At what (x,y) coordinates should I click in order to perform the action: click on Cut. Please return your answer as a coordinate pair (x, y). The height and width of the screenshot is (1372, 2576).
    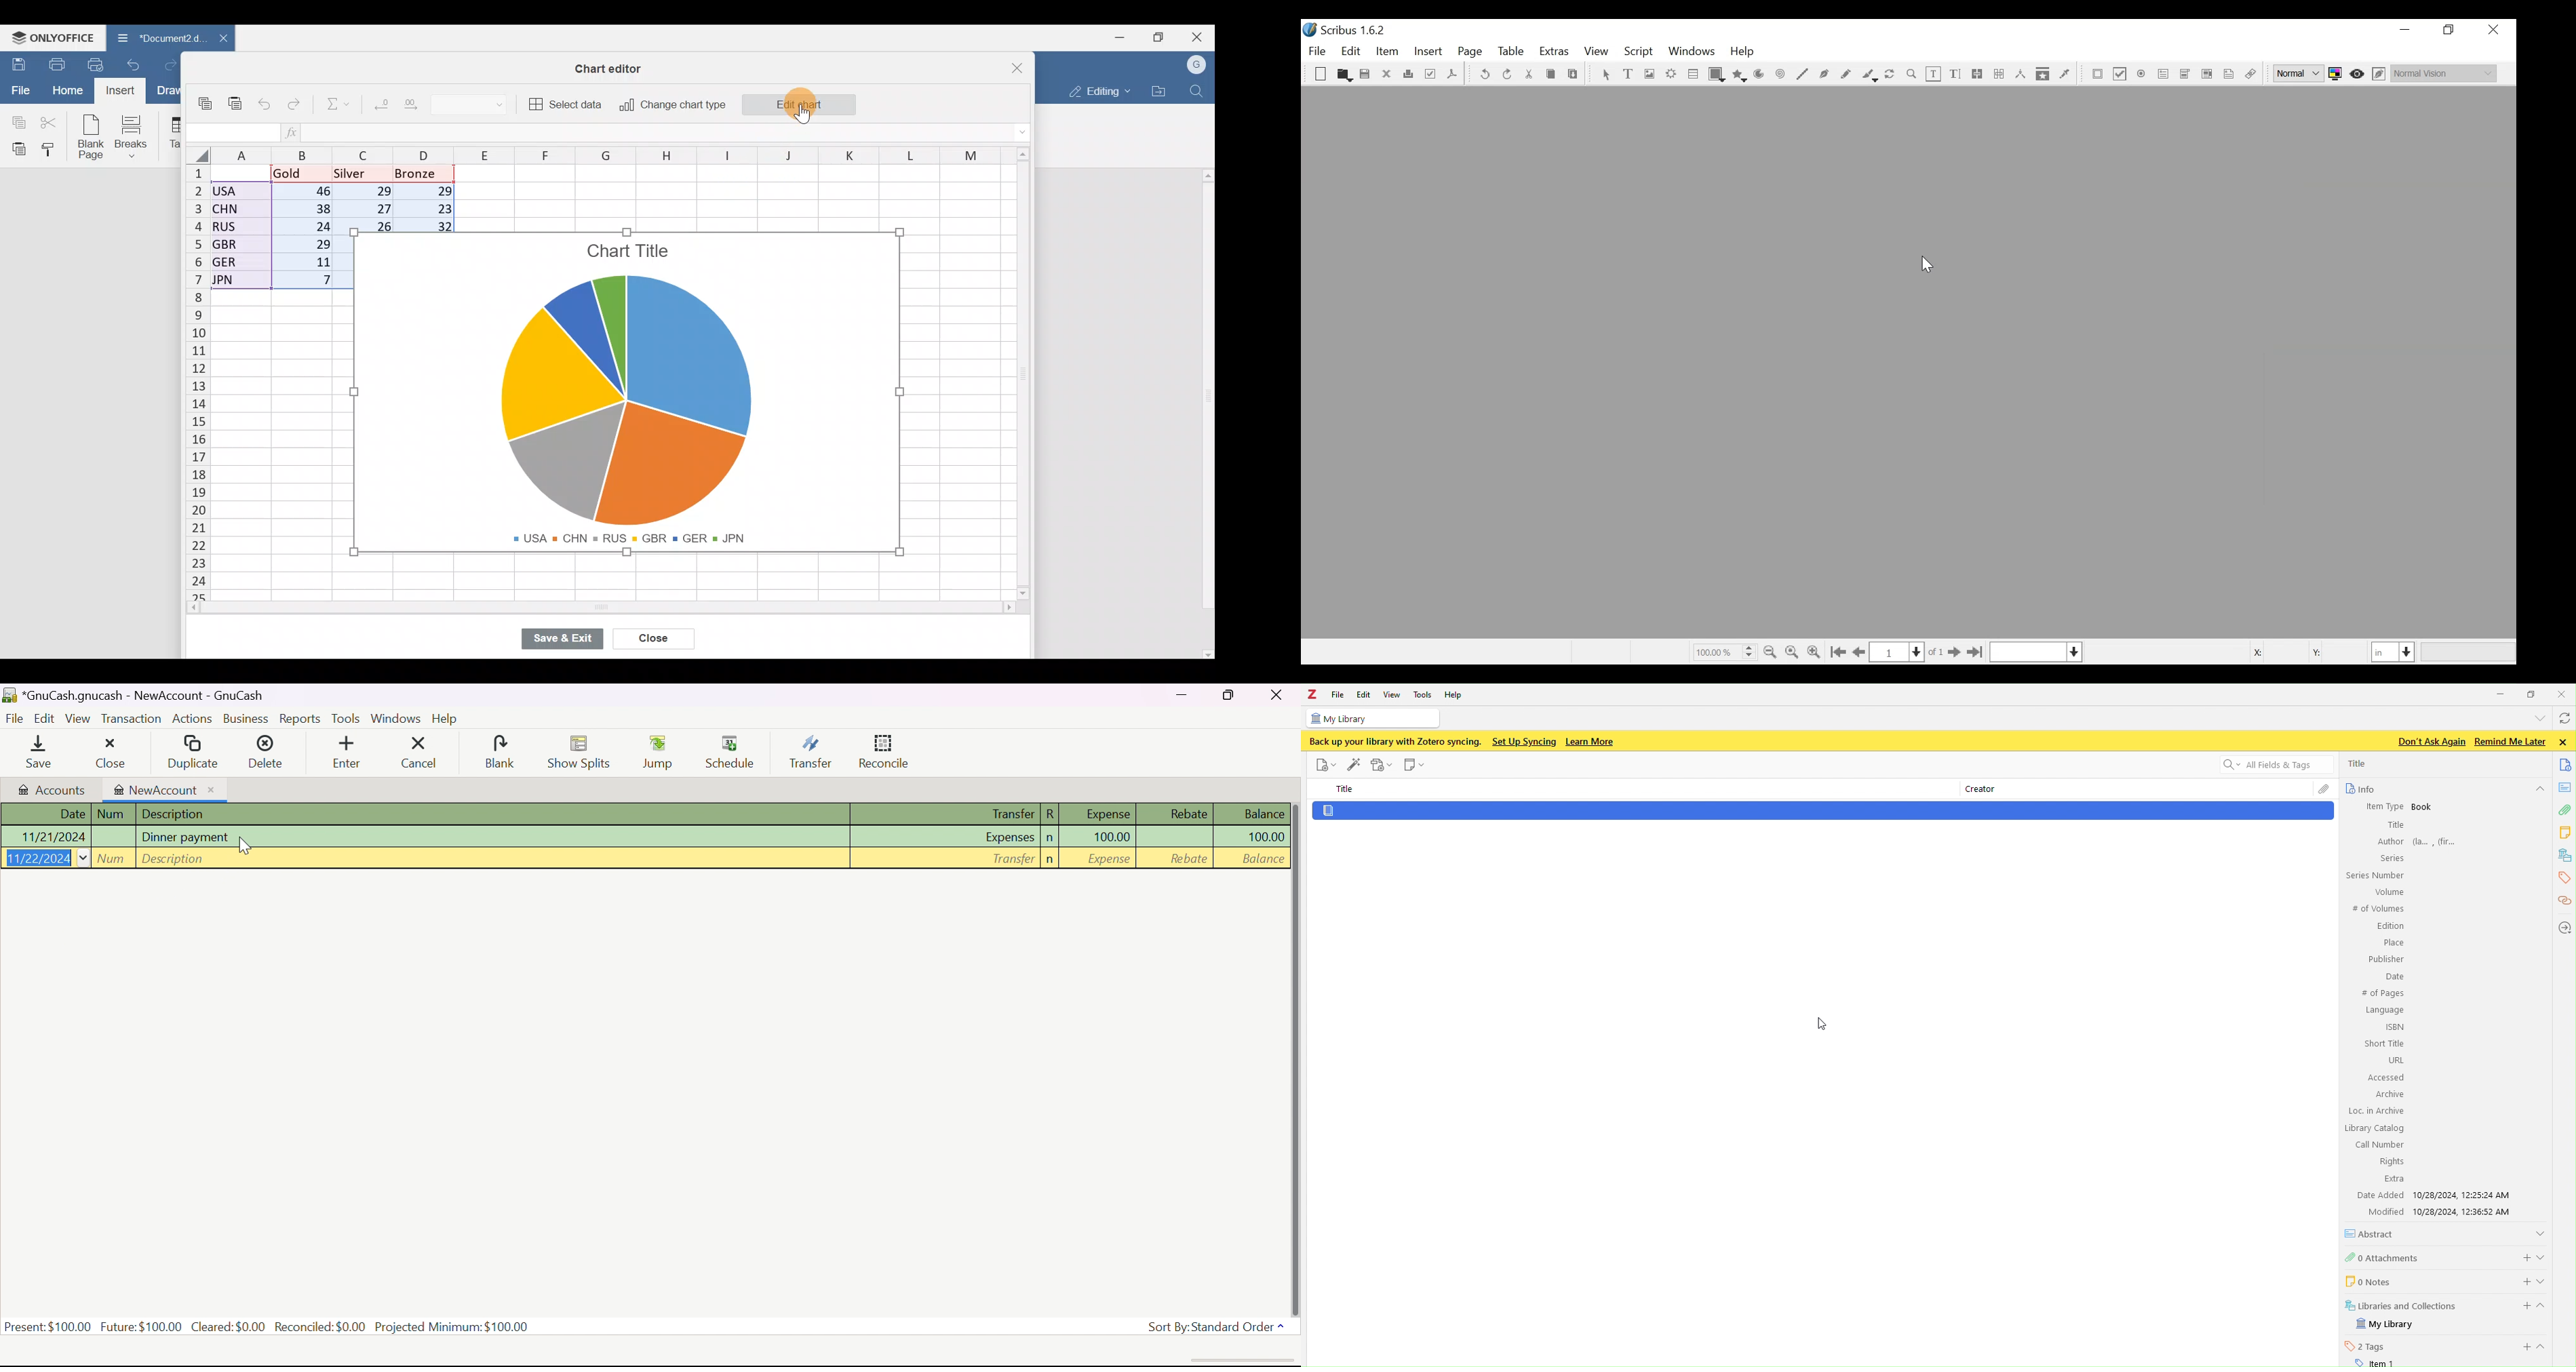
    Looking at the image, I should click on (49, 122).